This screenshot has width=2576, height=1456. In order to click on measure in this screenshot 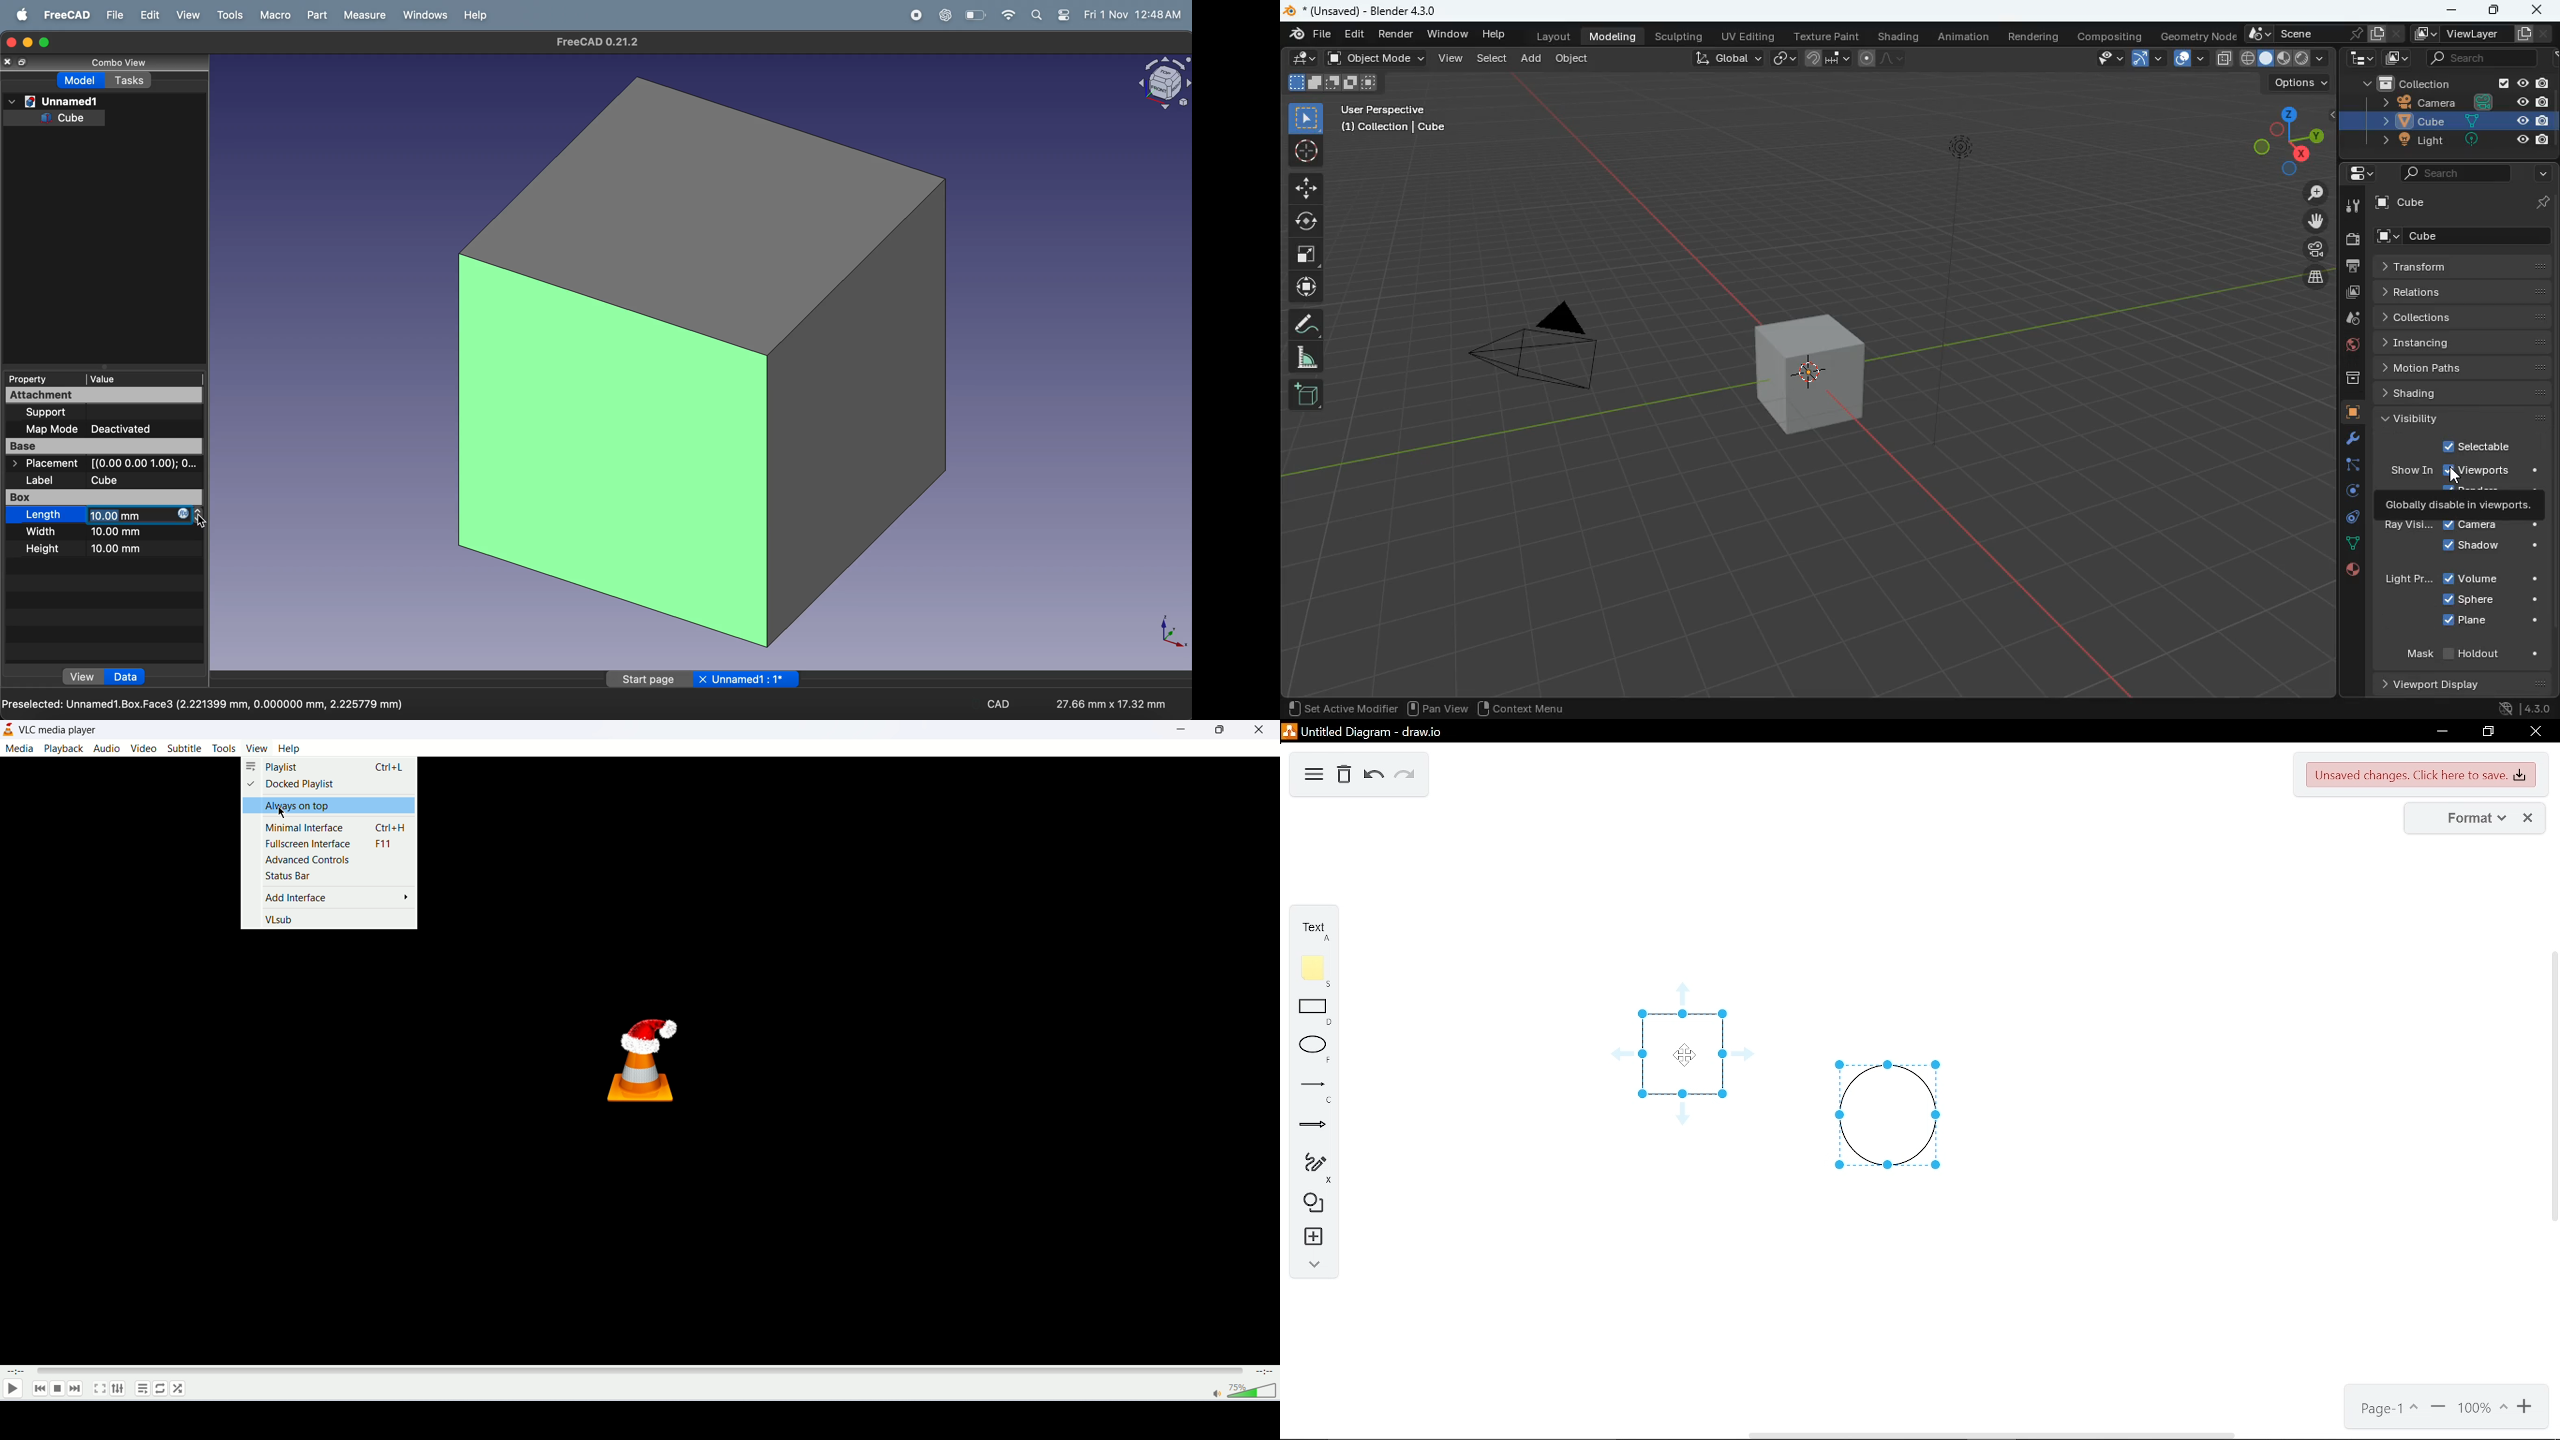, I will do `click(363, 15)`.